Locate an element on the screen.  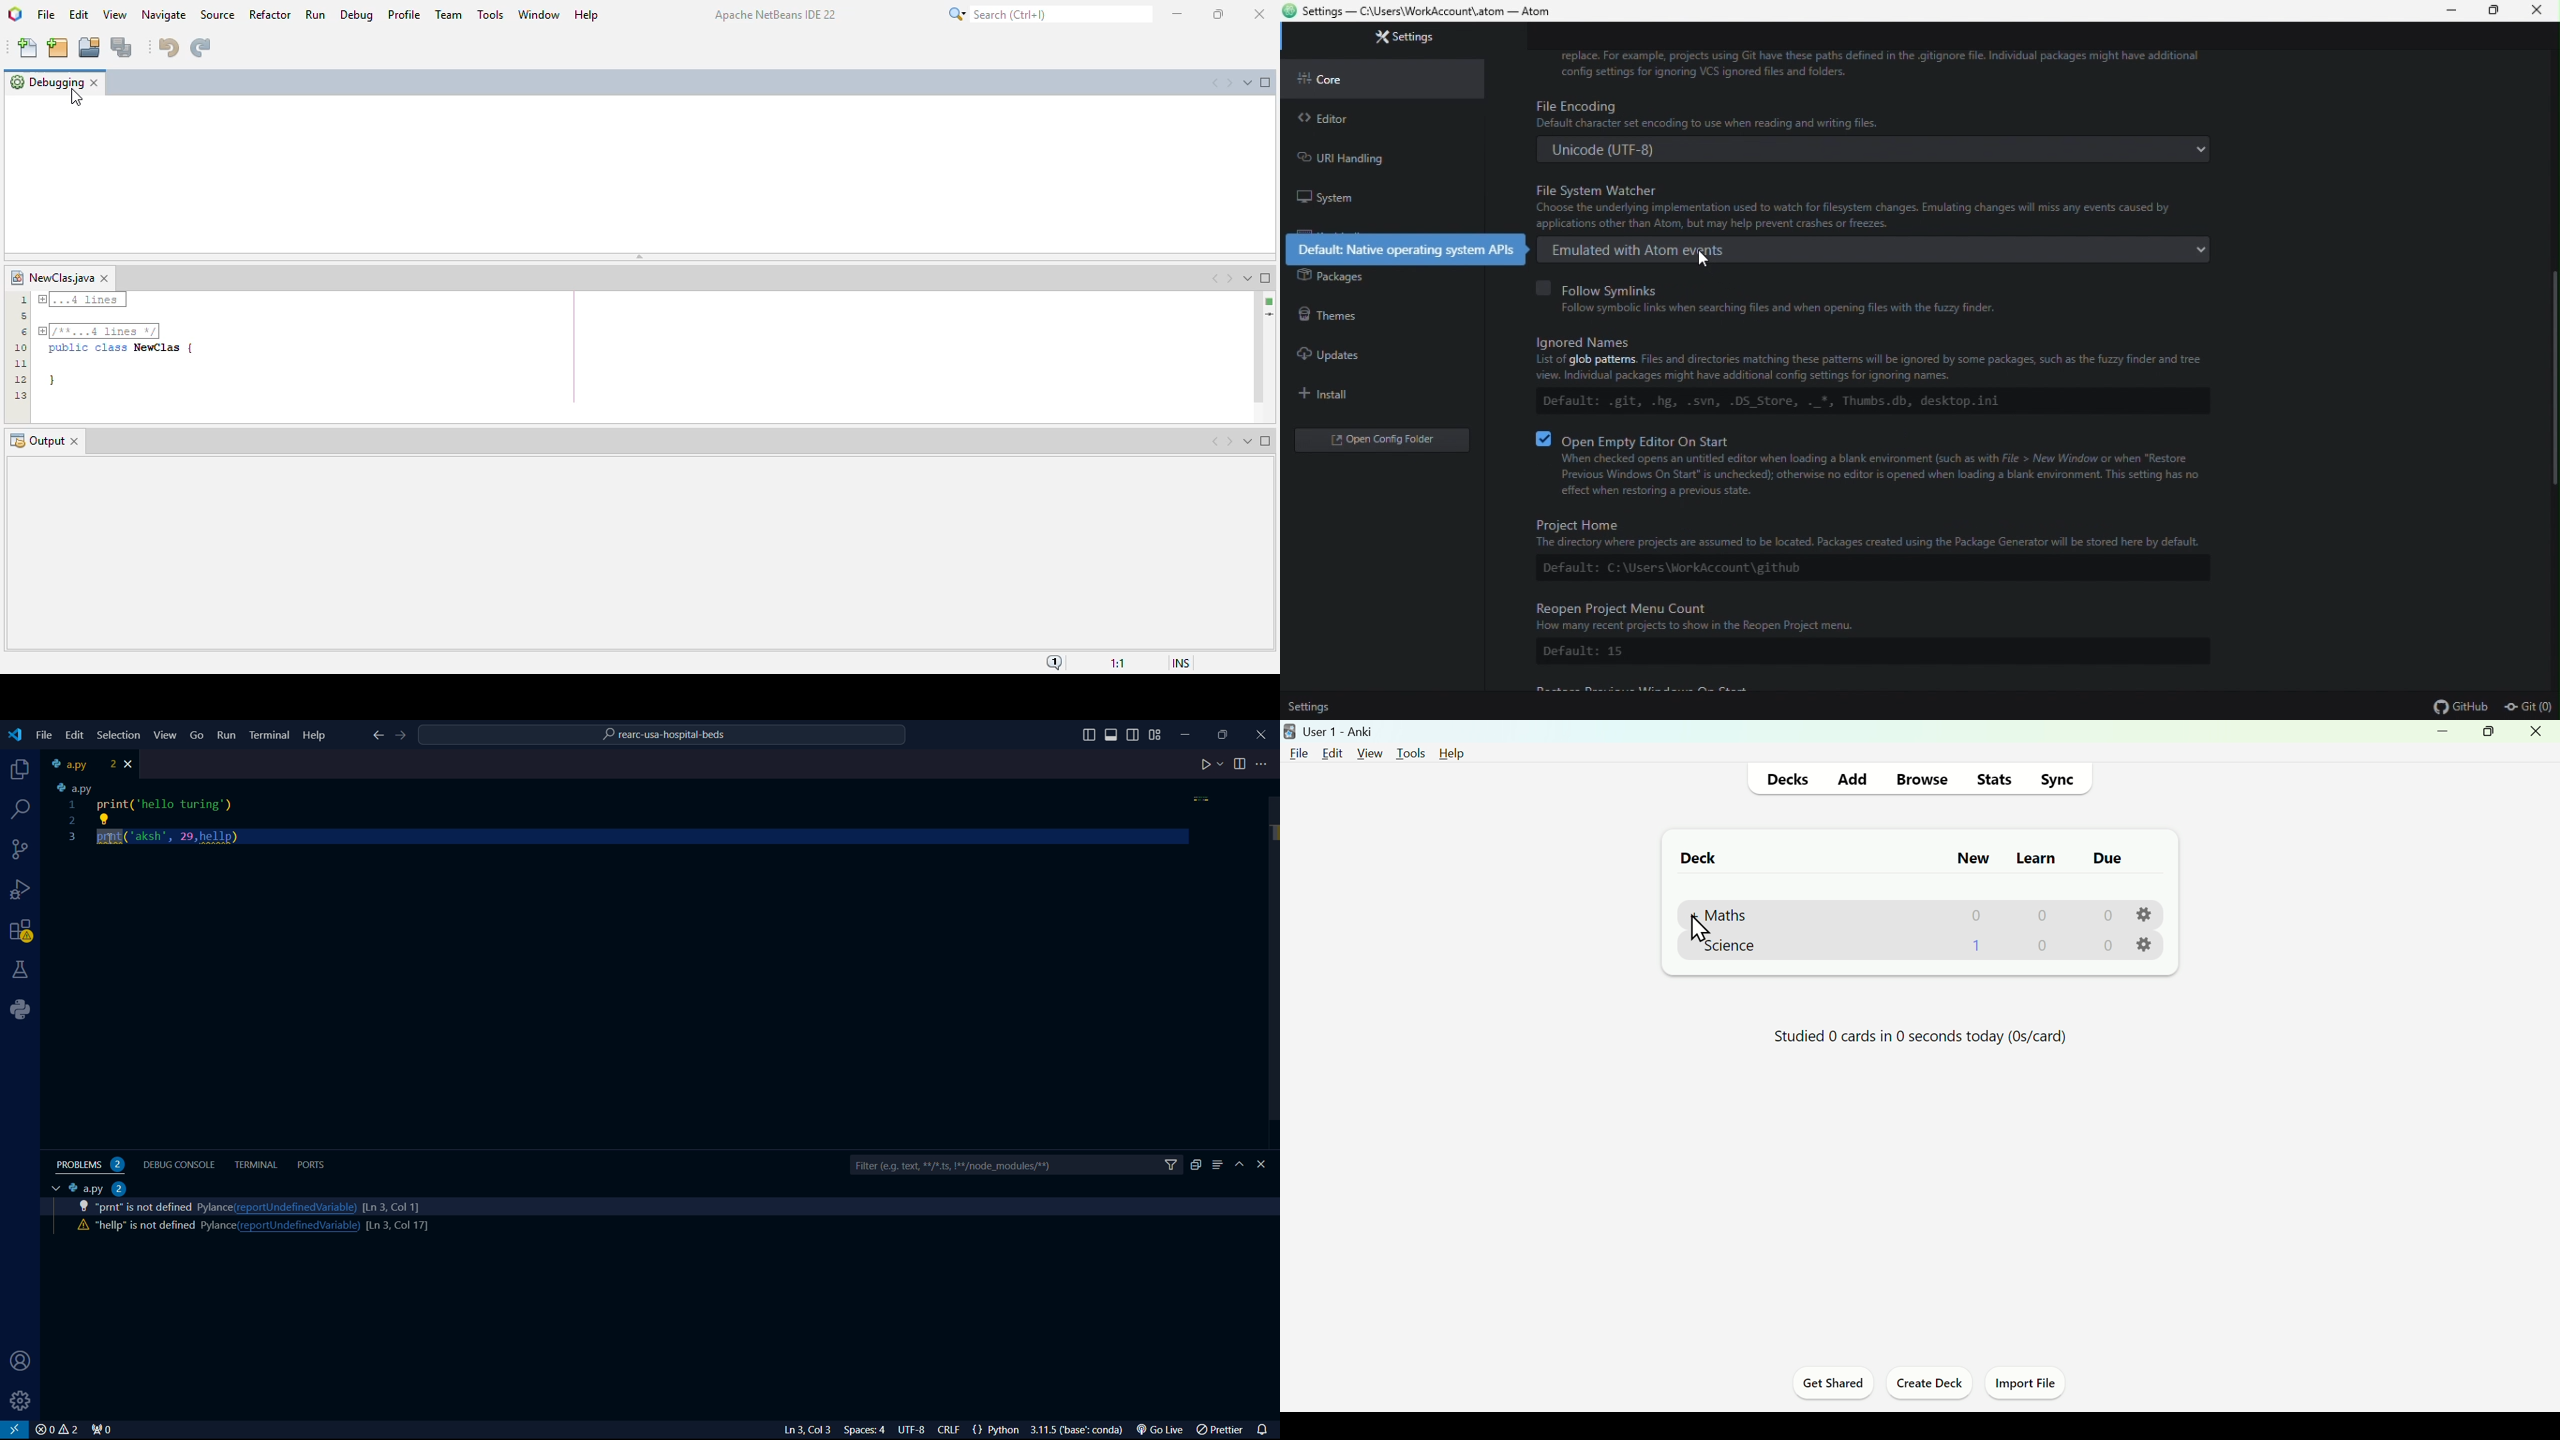
Sync is located at coordinates (2061, 777).